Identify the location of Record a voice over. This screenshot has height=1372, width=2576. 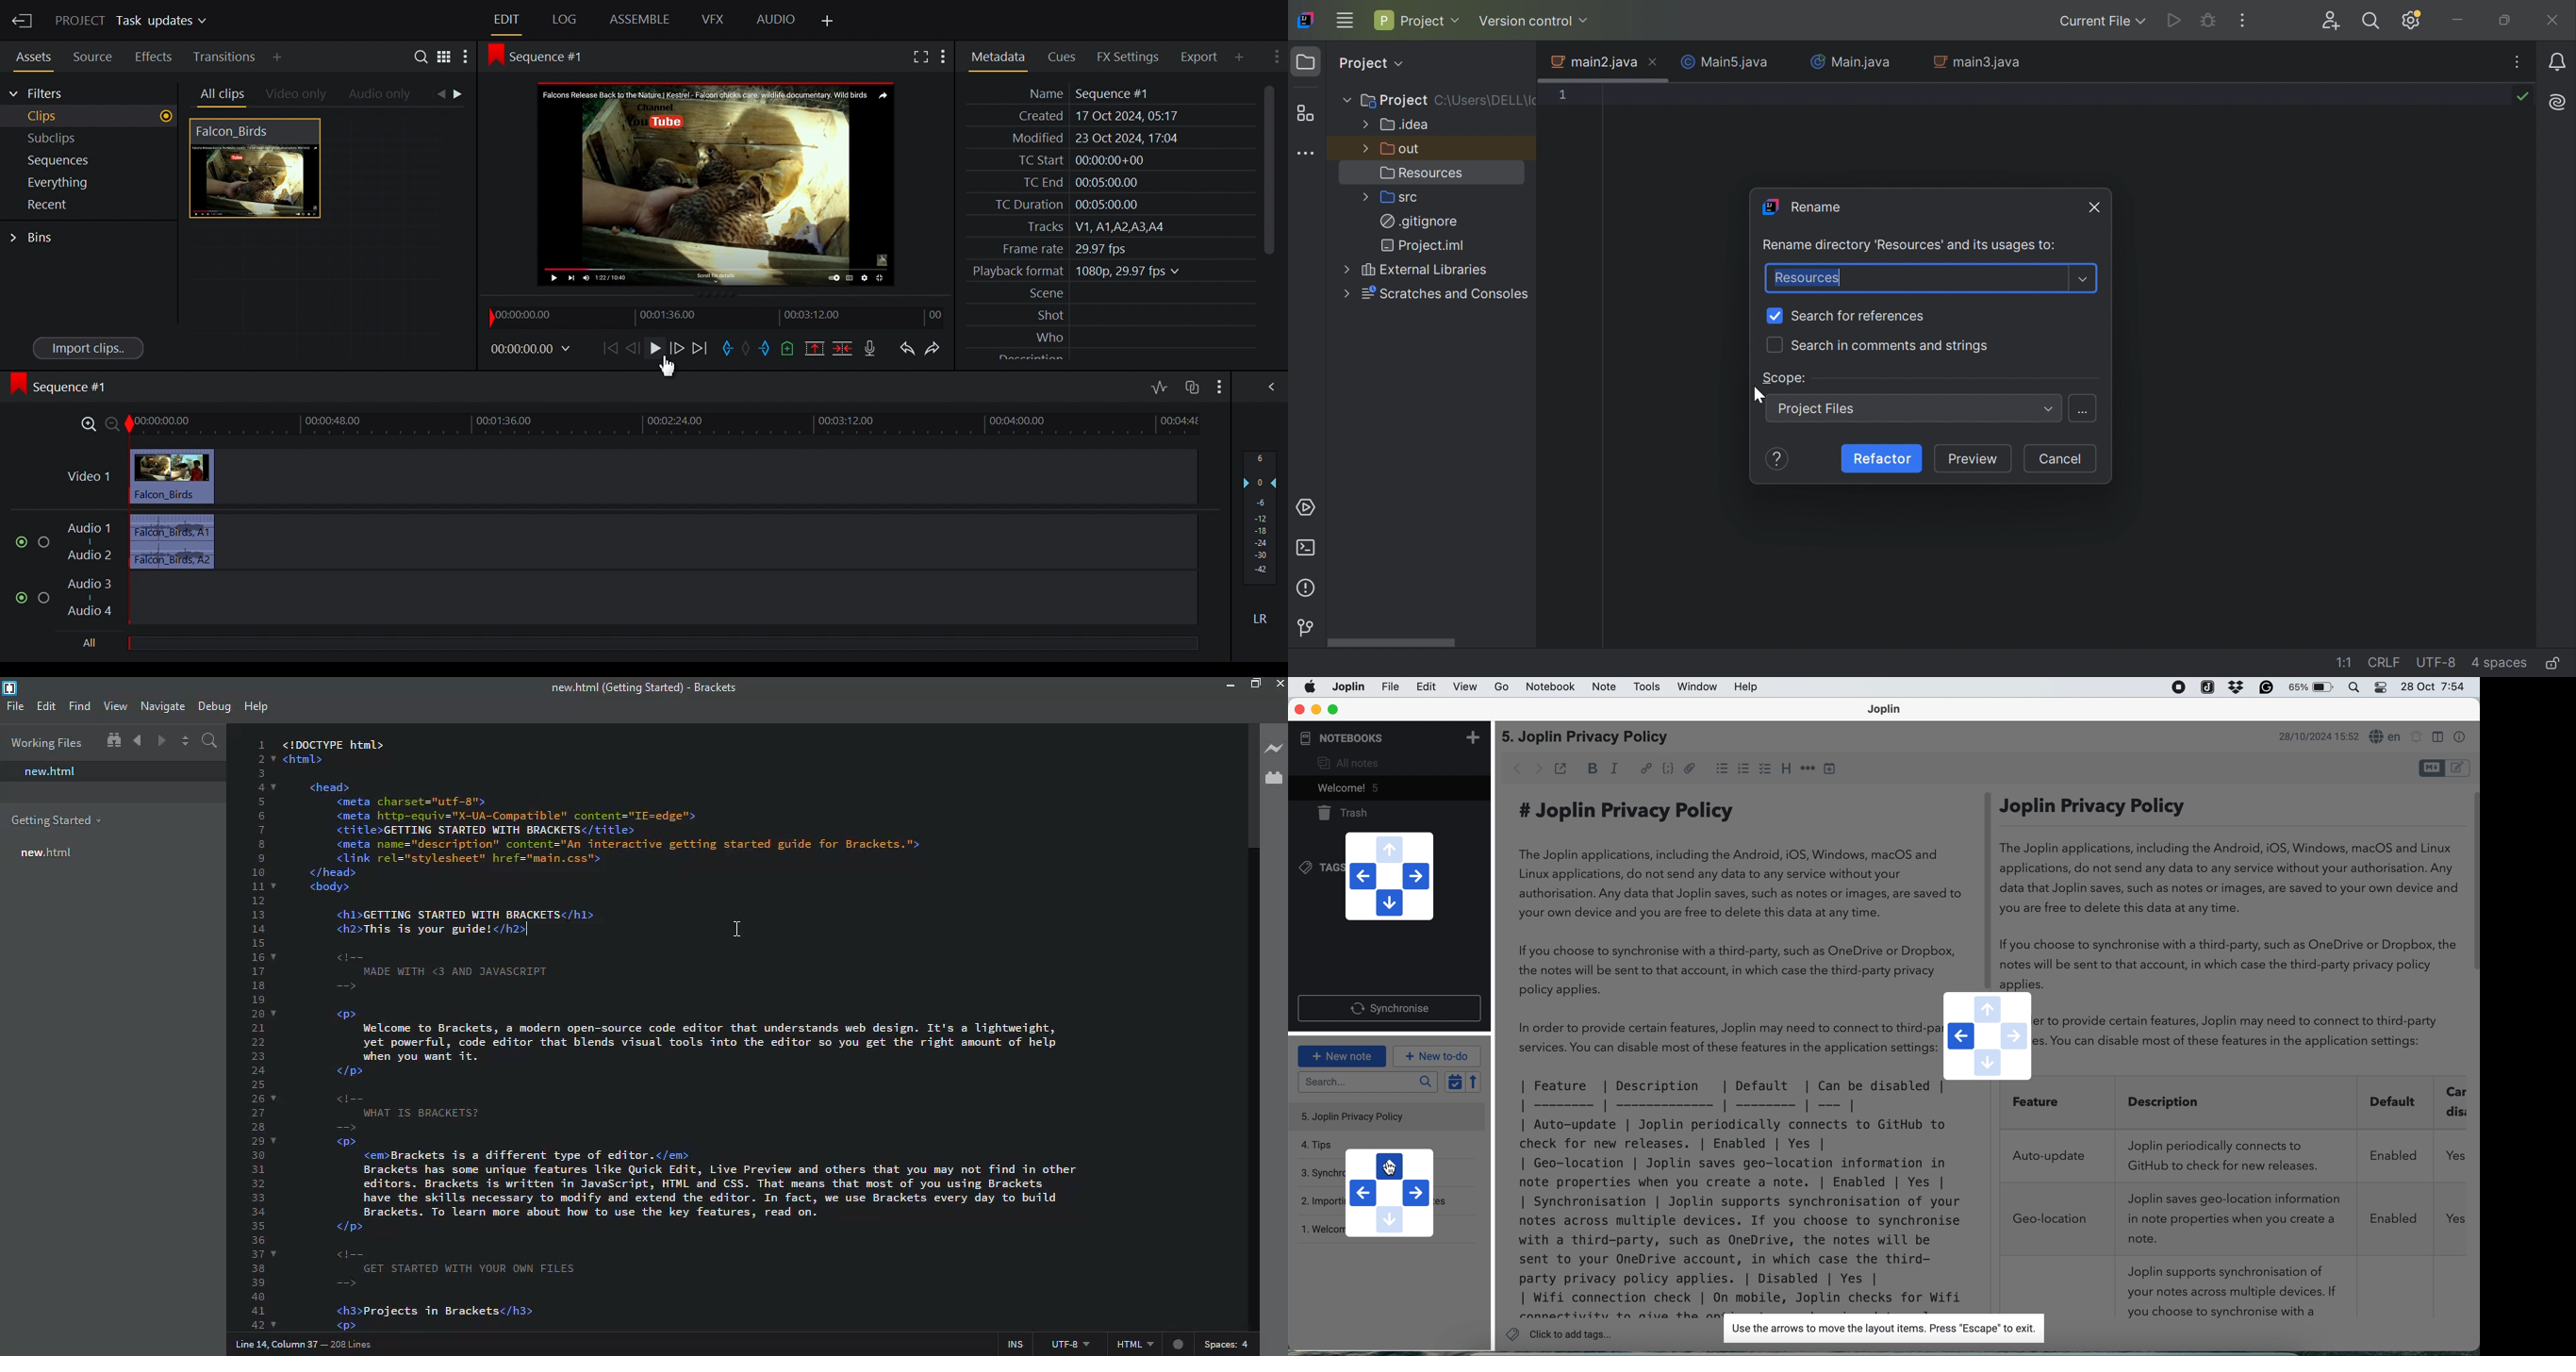
(871, 350).